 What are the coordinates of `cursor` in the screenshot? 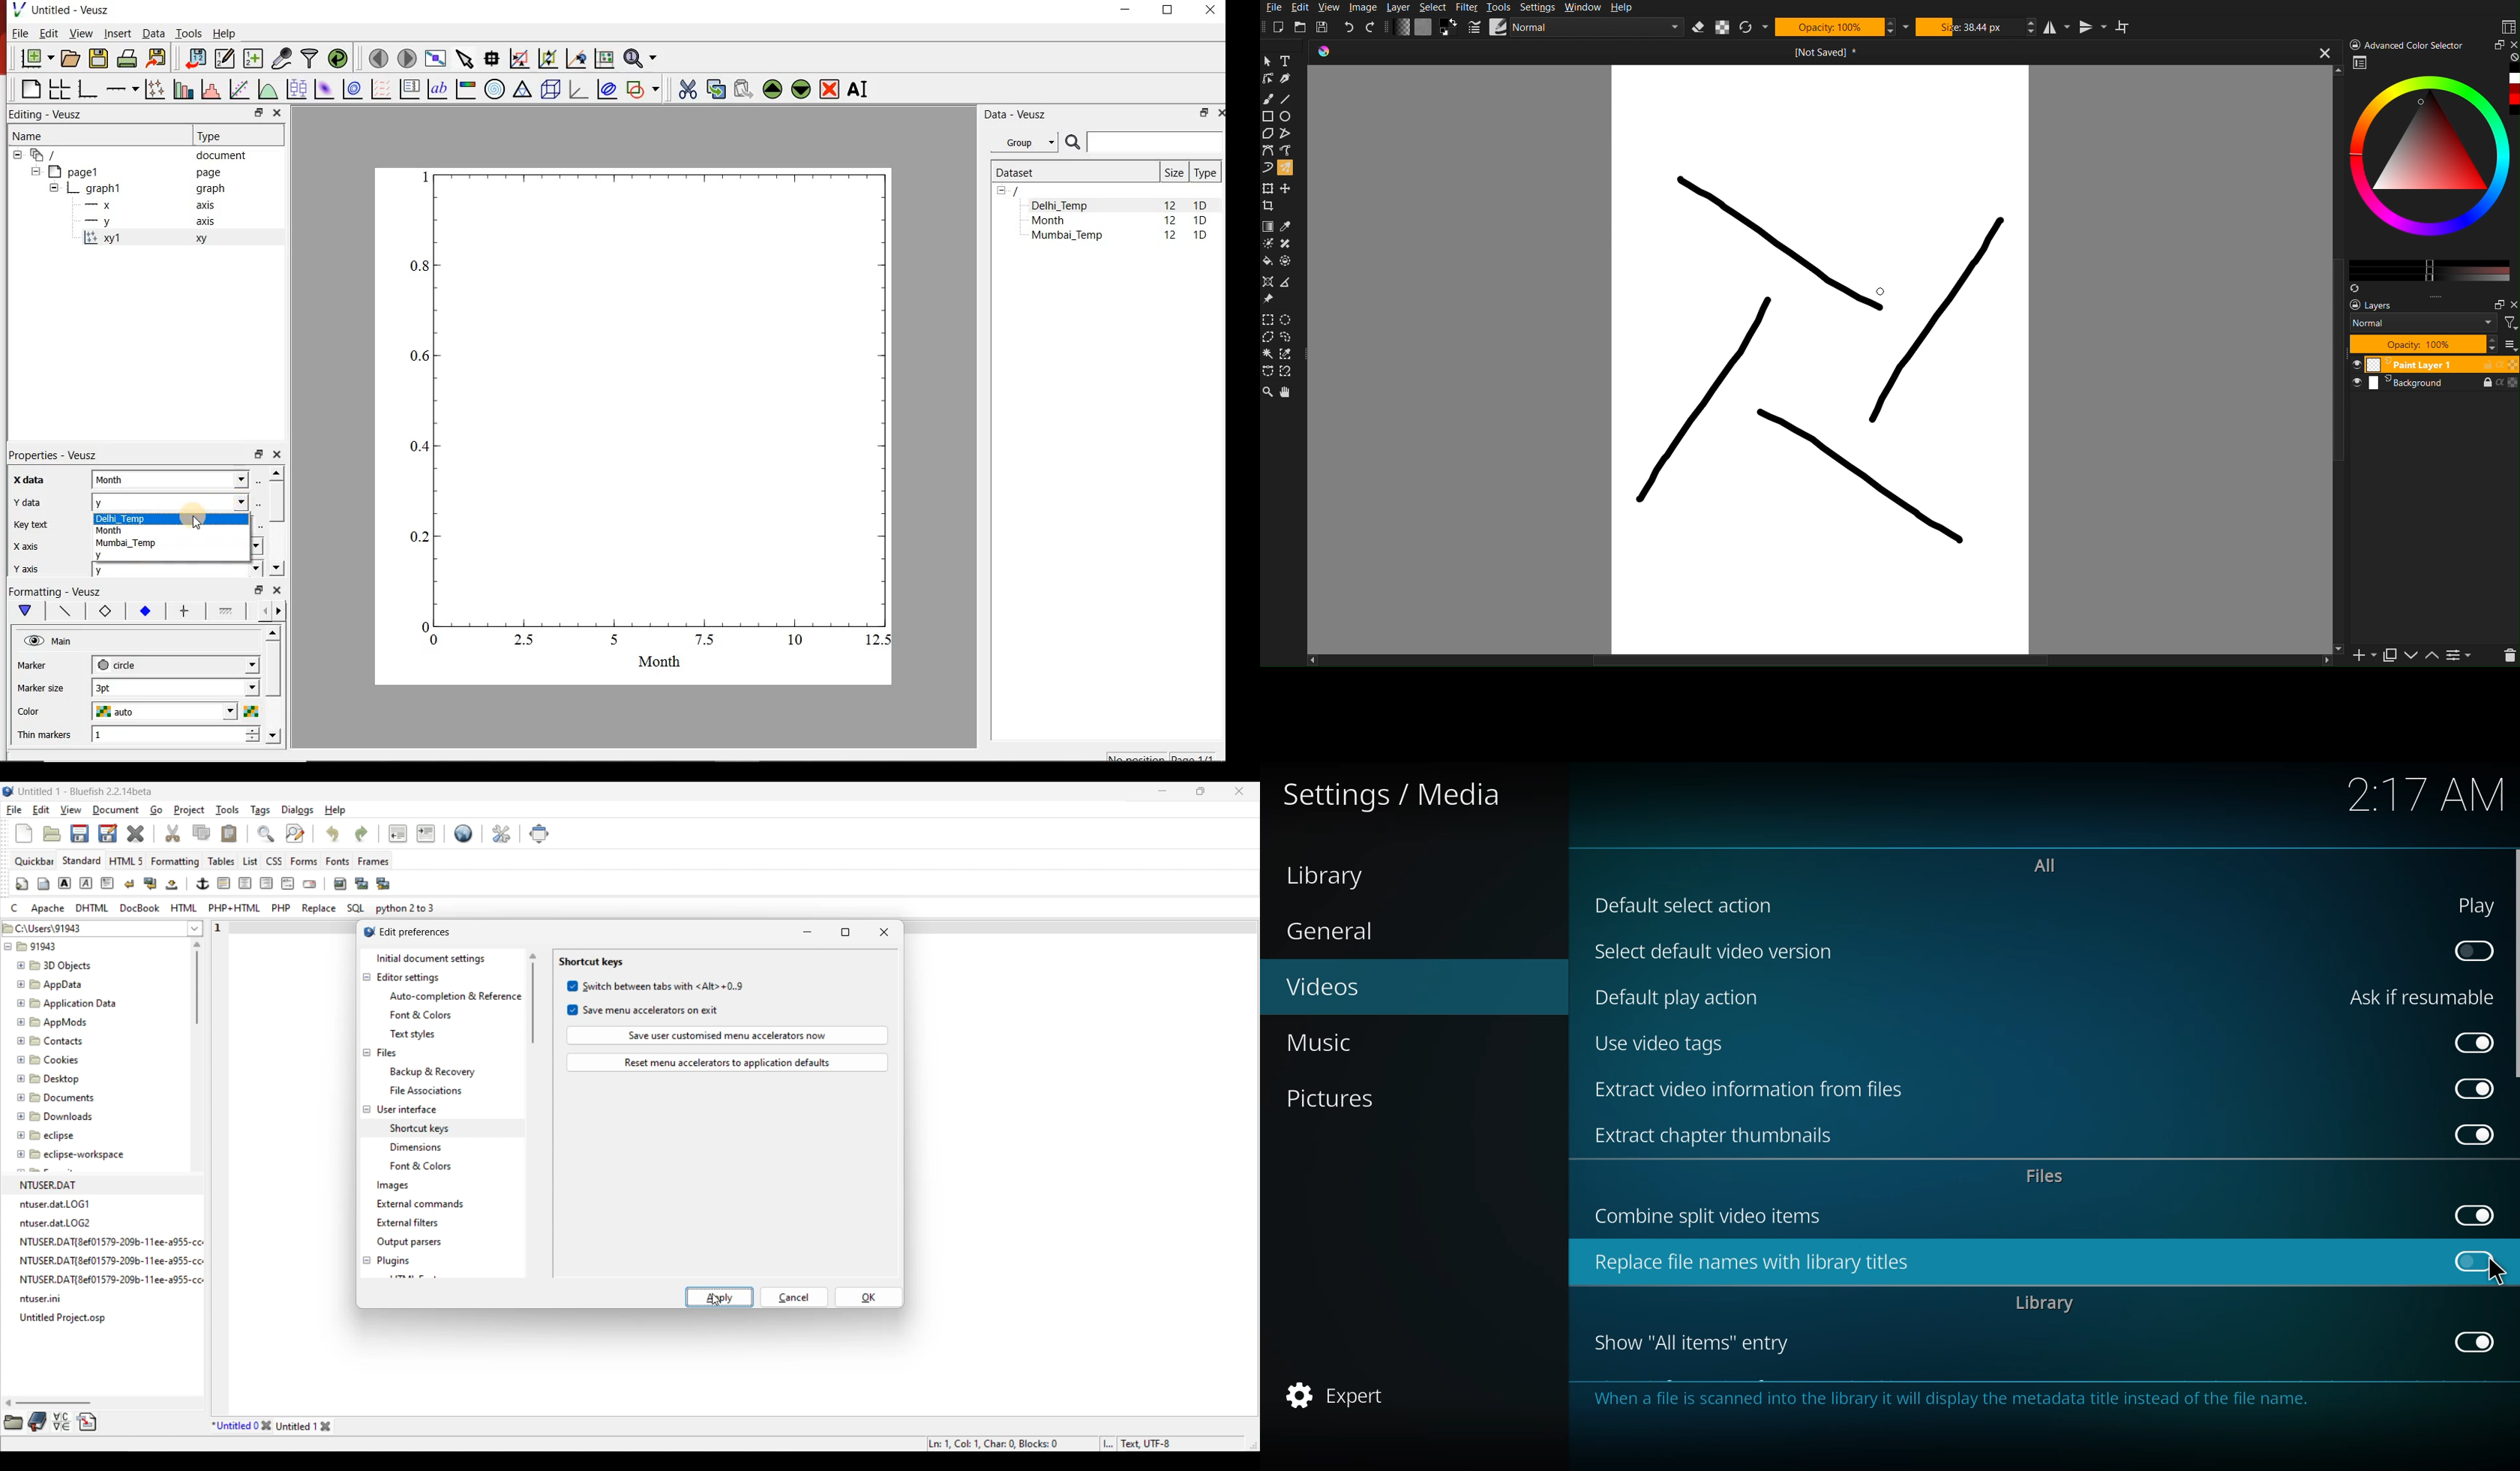 It's located at (2496, 1273).